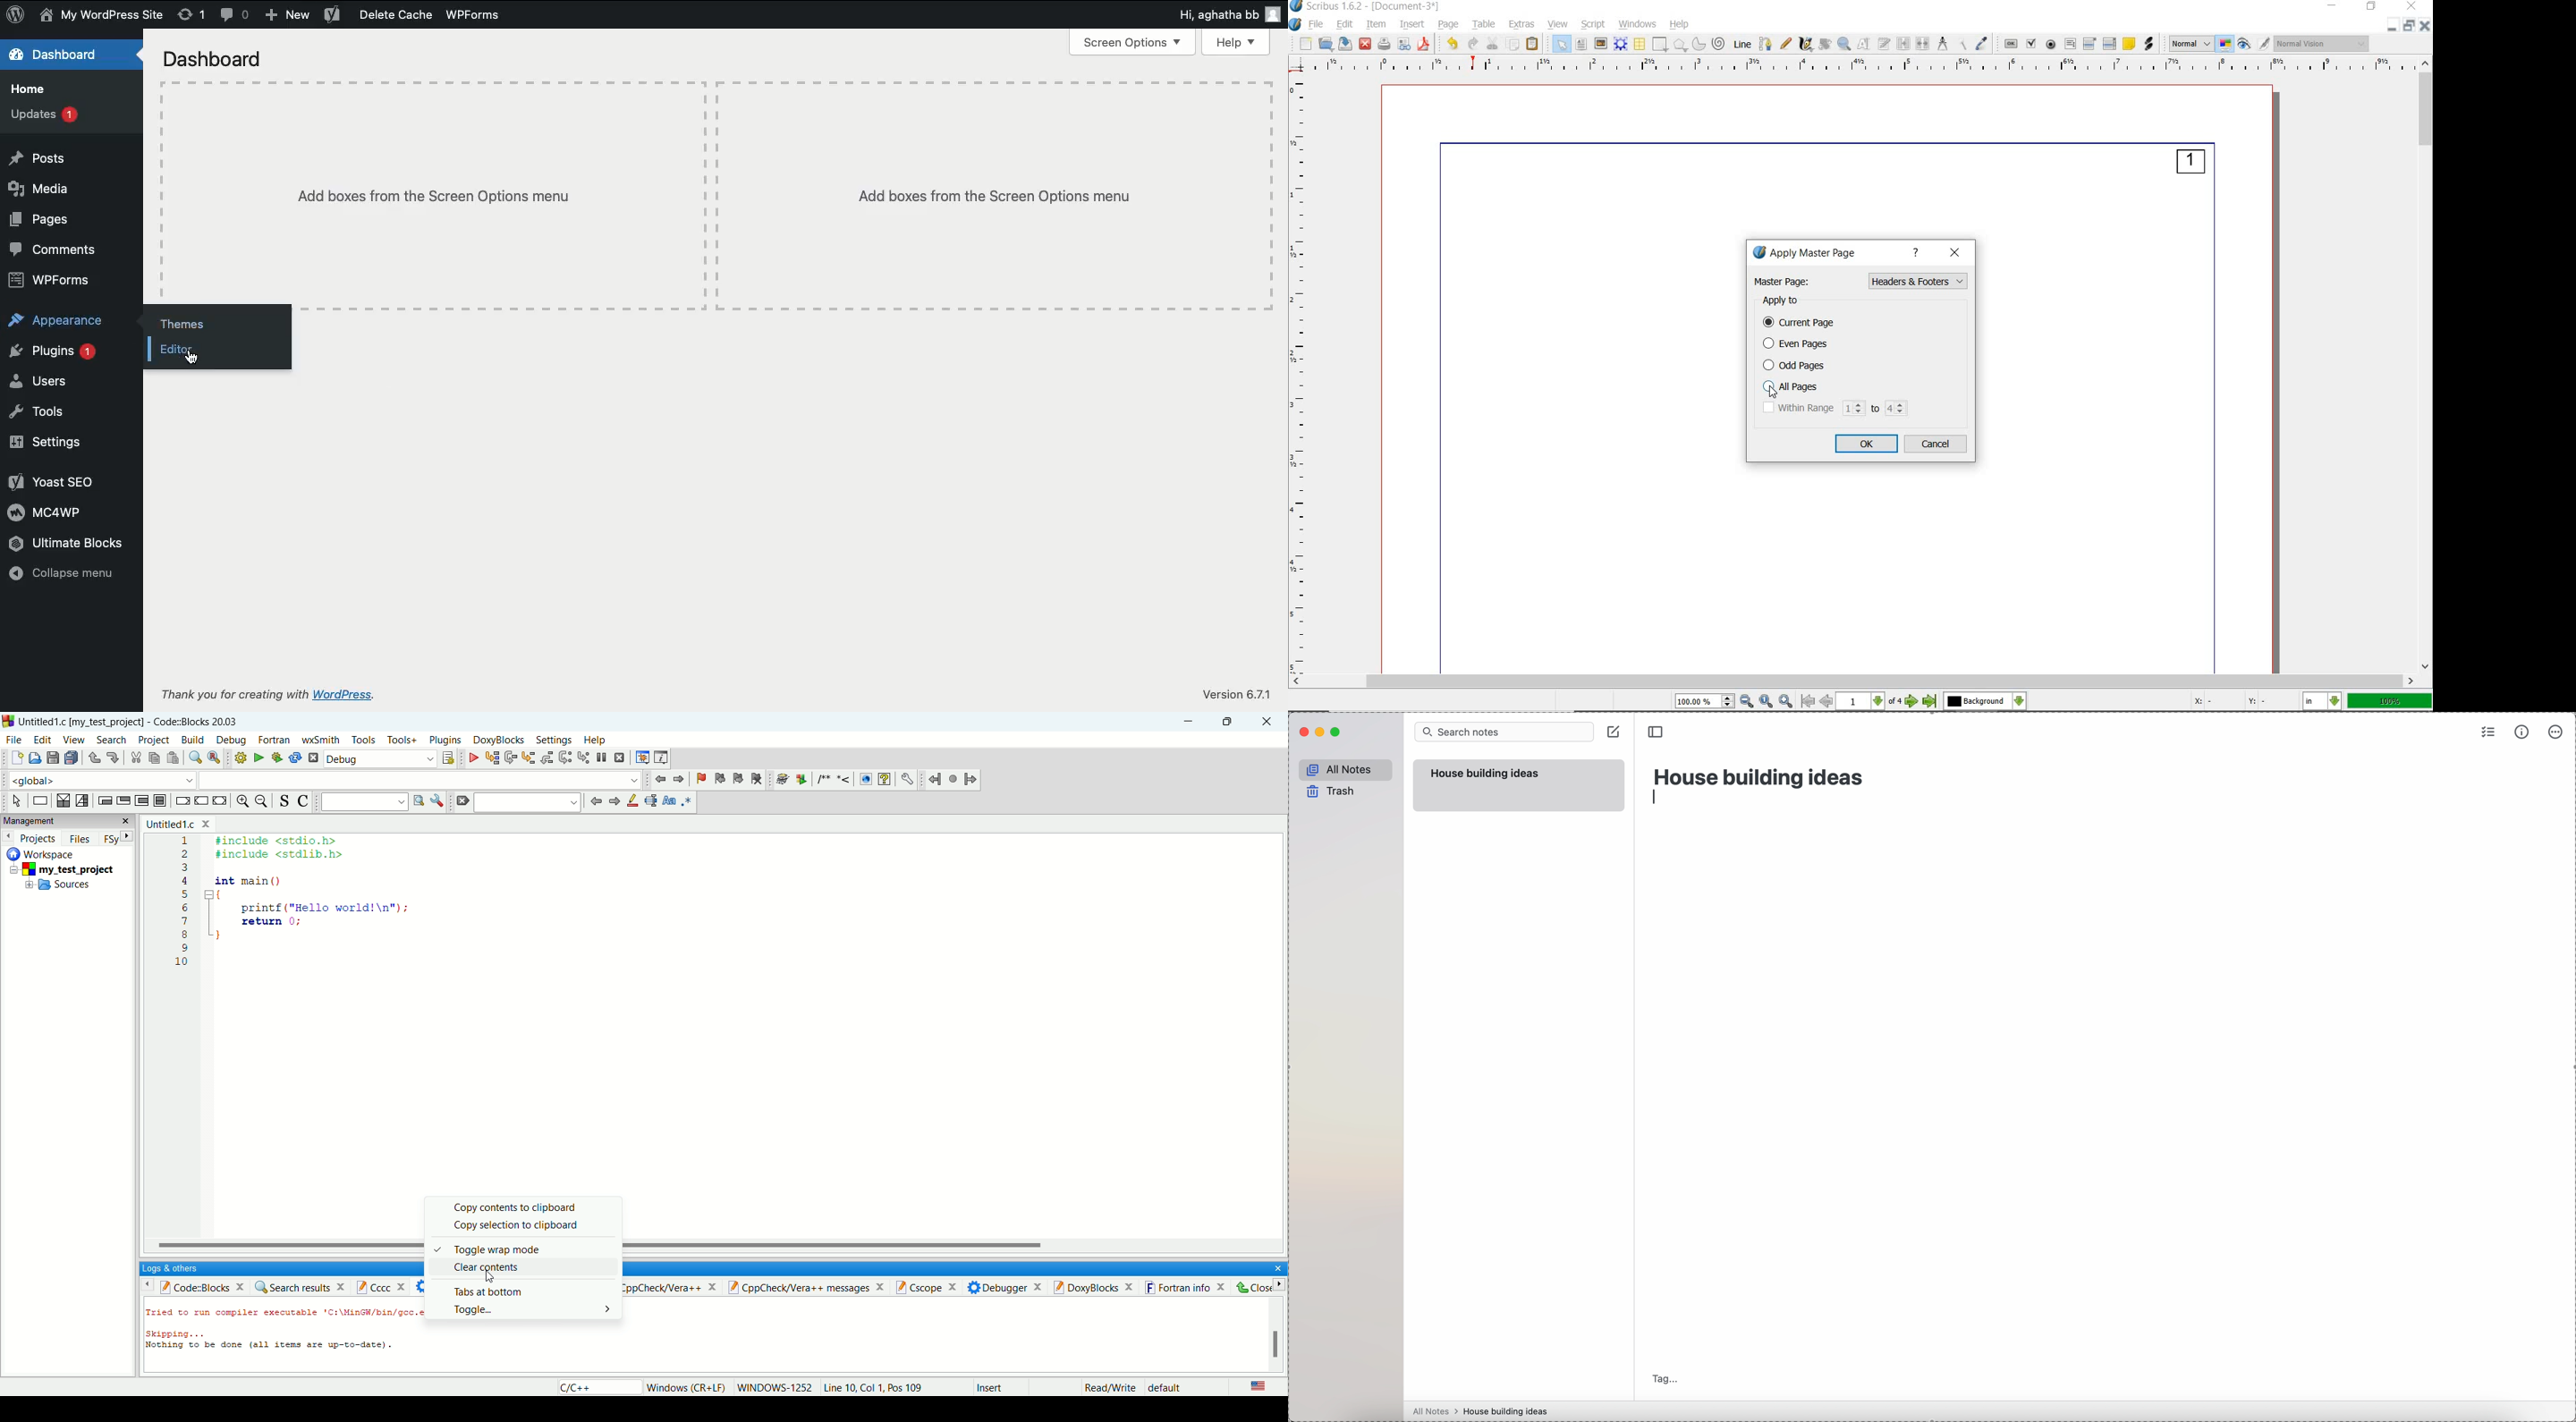 Image resolution: width=2576 pixels, height=1428 pixels. What do you see at coordinates (2070, 43) in the screenshot?
I see `pdf text field` at bounding box center [2070, 43].